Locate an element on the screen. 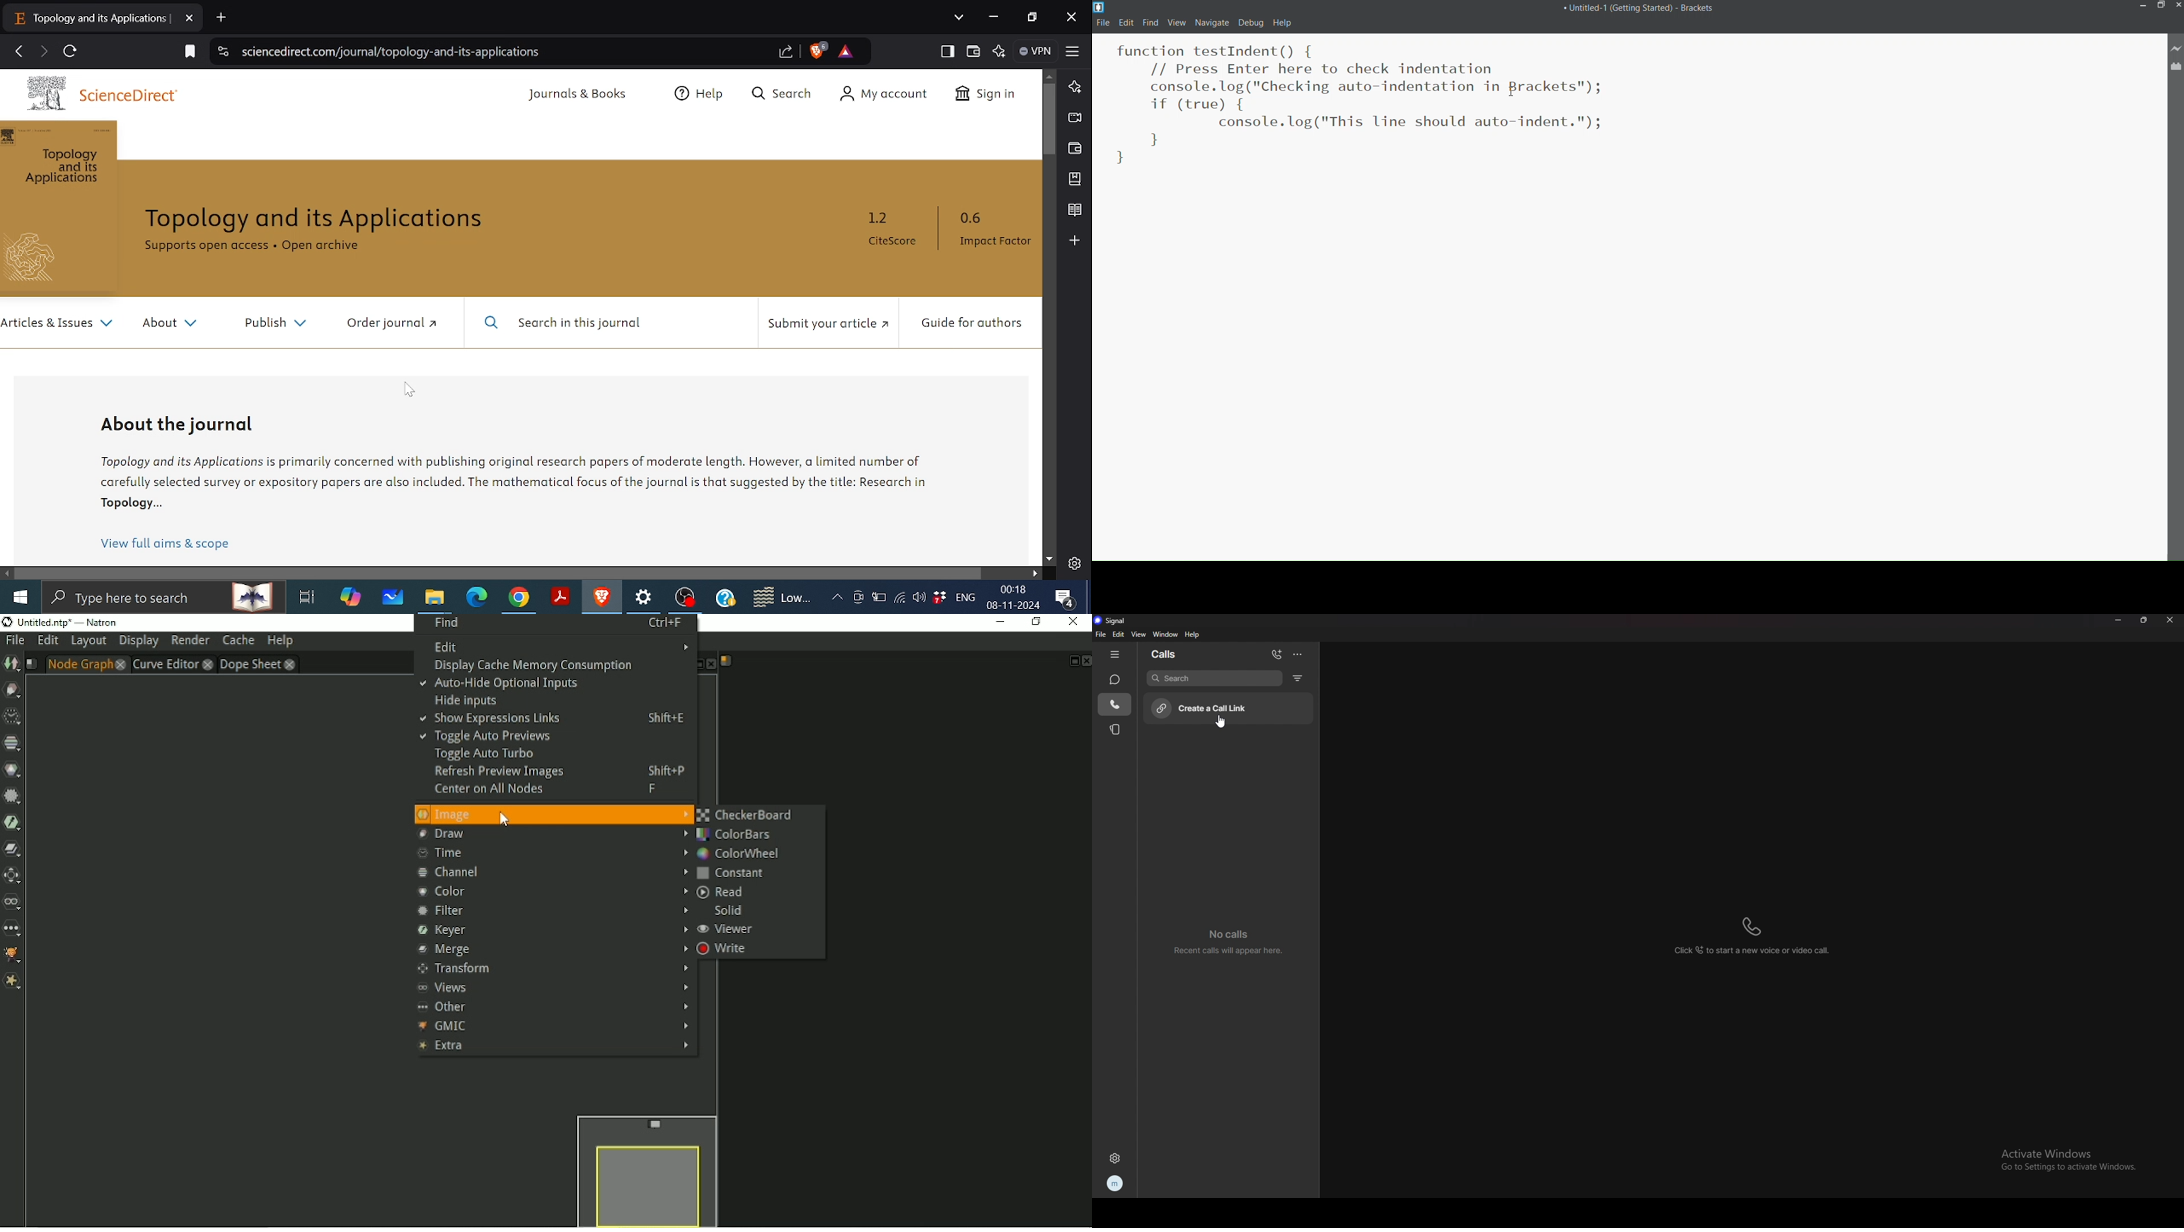 The image size is (2184, 1232). ENG is located at coordinates (967, 597).